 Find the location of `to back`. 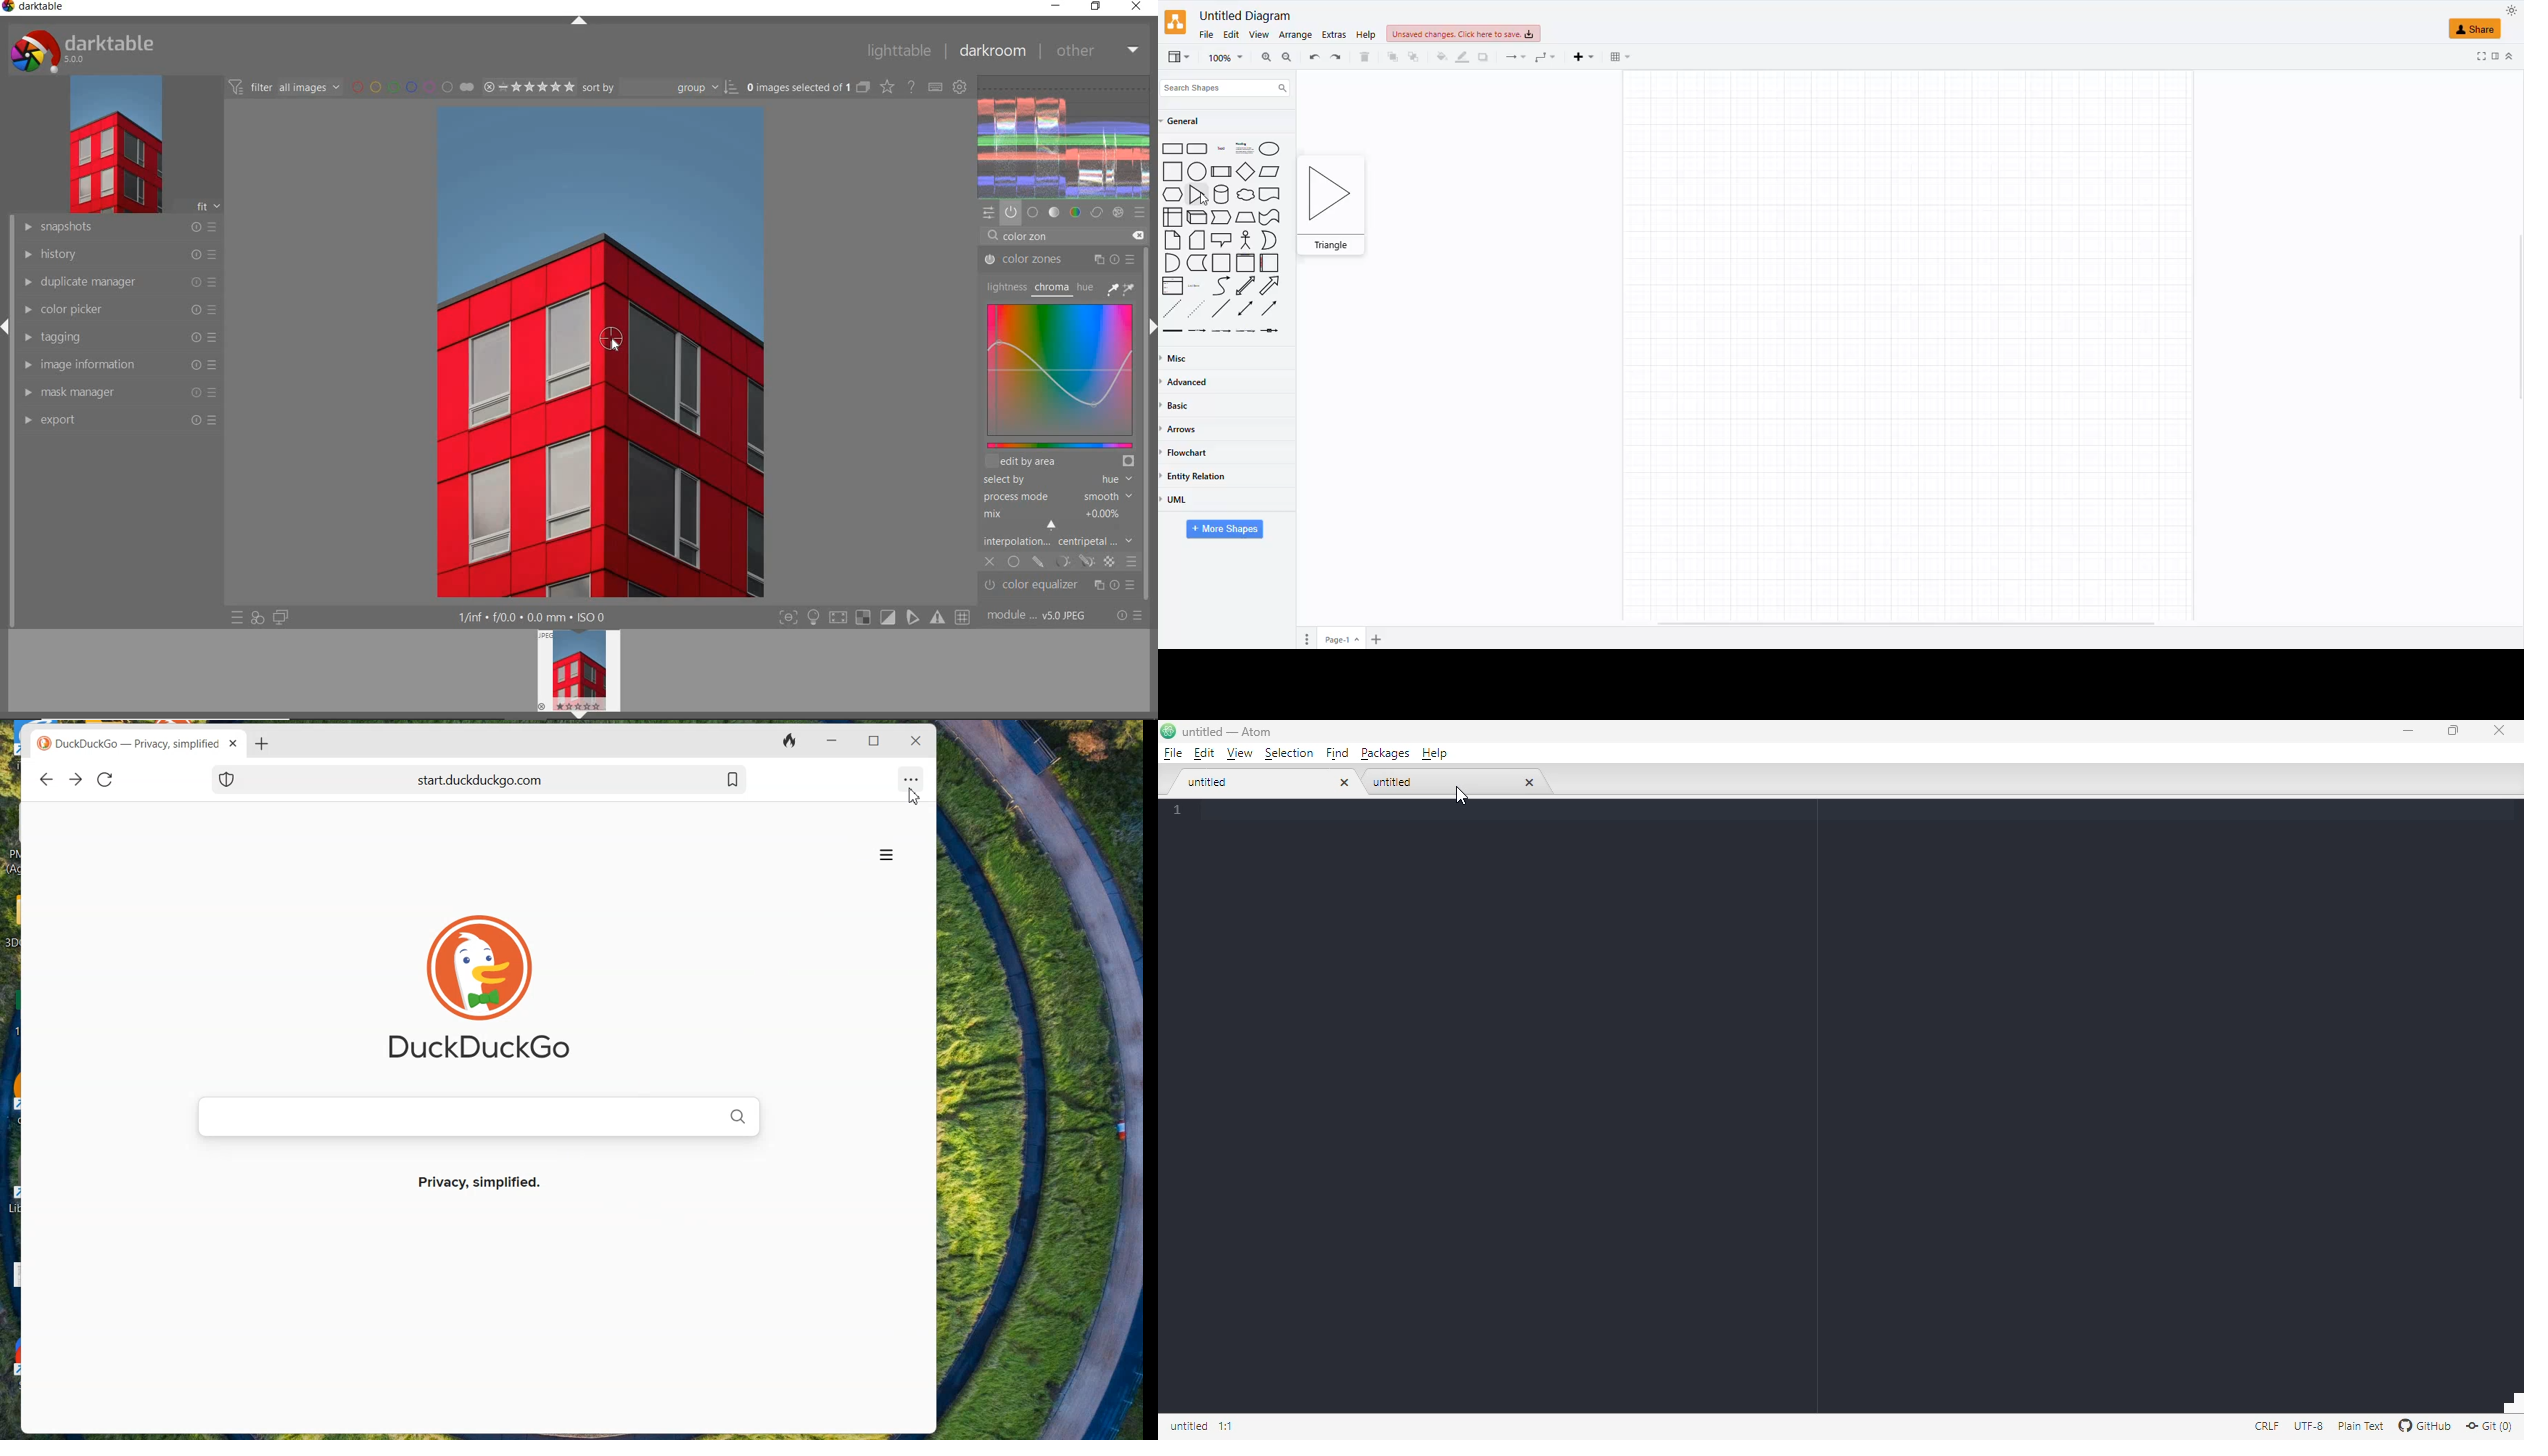

to back is located at coordinates (1391, 60).